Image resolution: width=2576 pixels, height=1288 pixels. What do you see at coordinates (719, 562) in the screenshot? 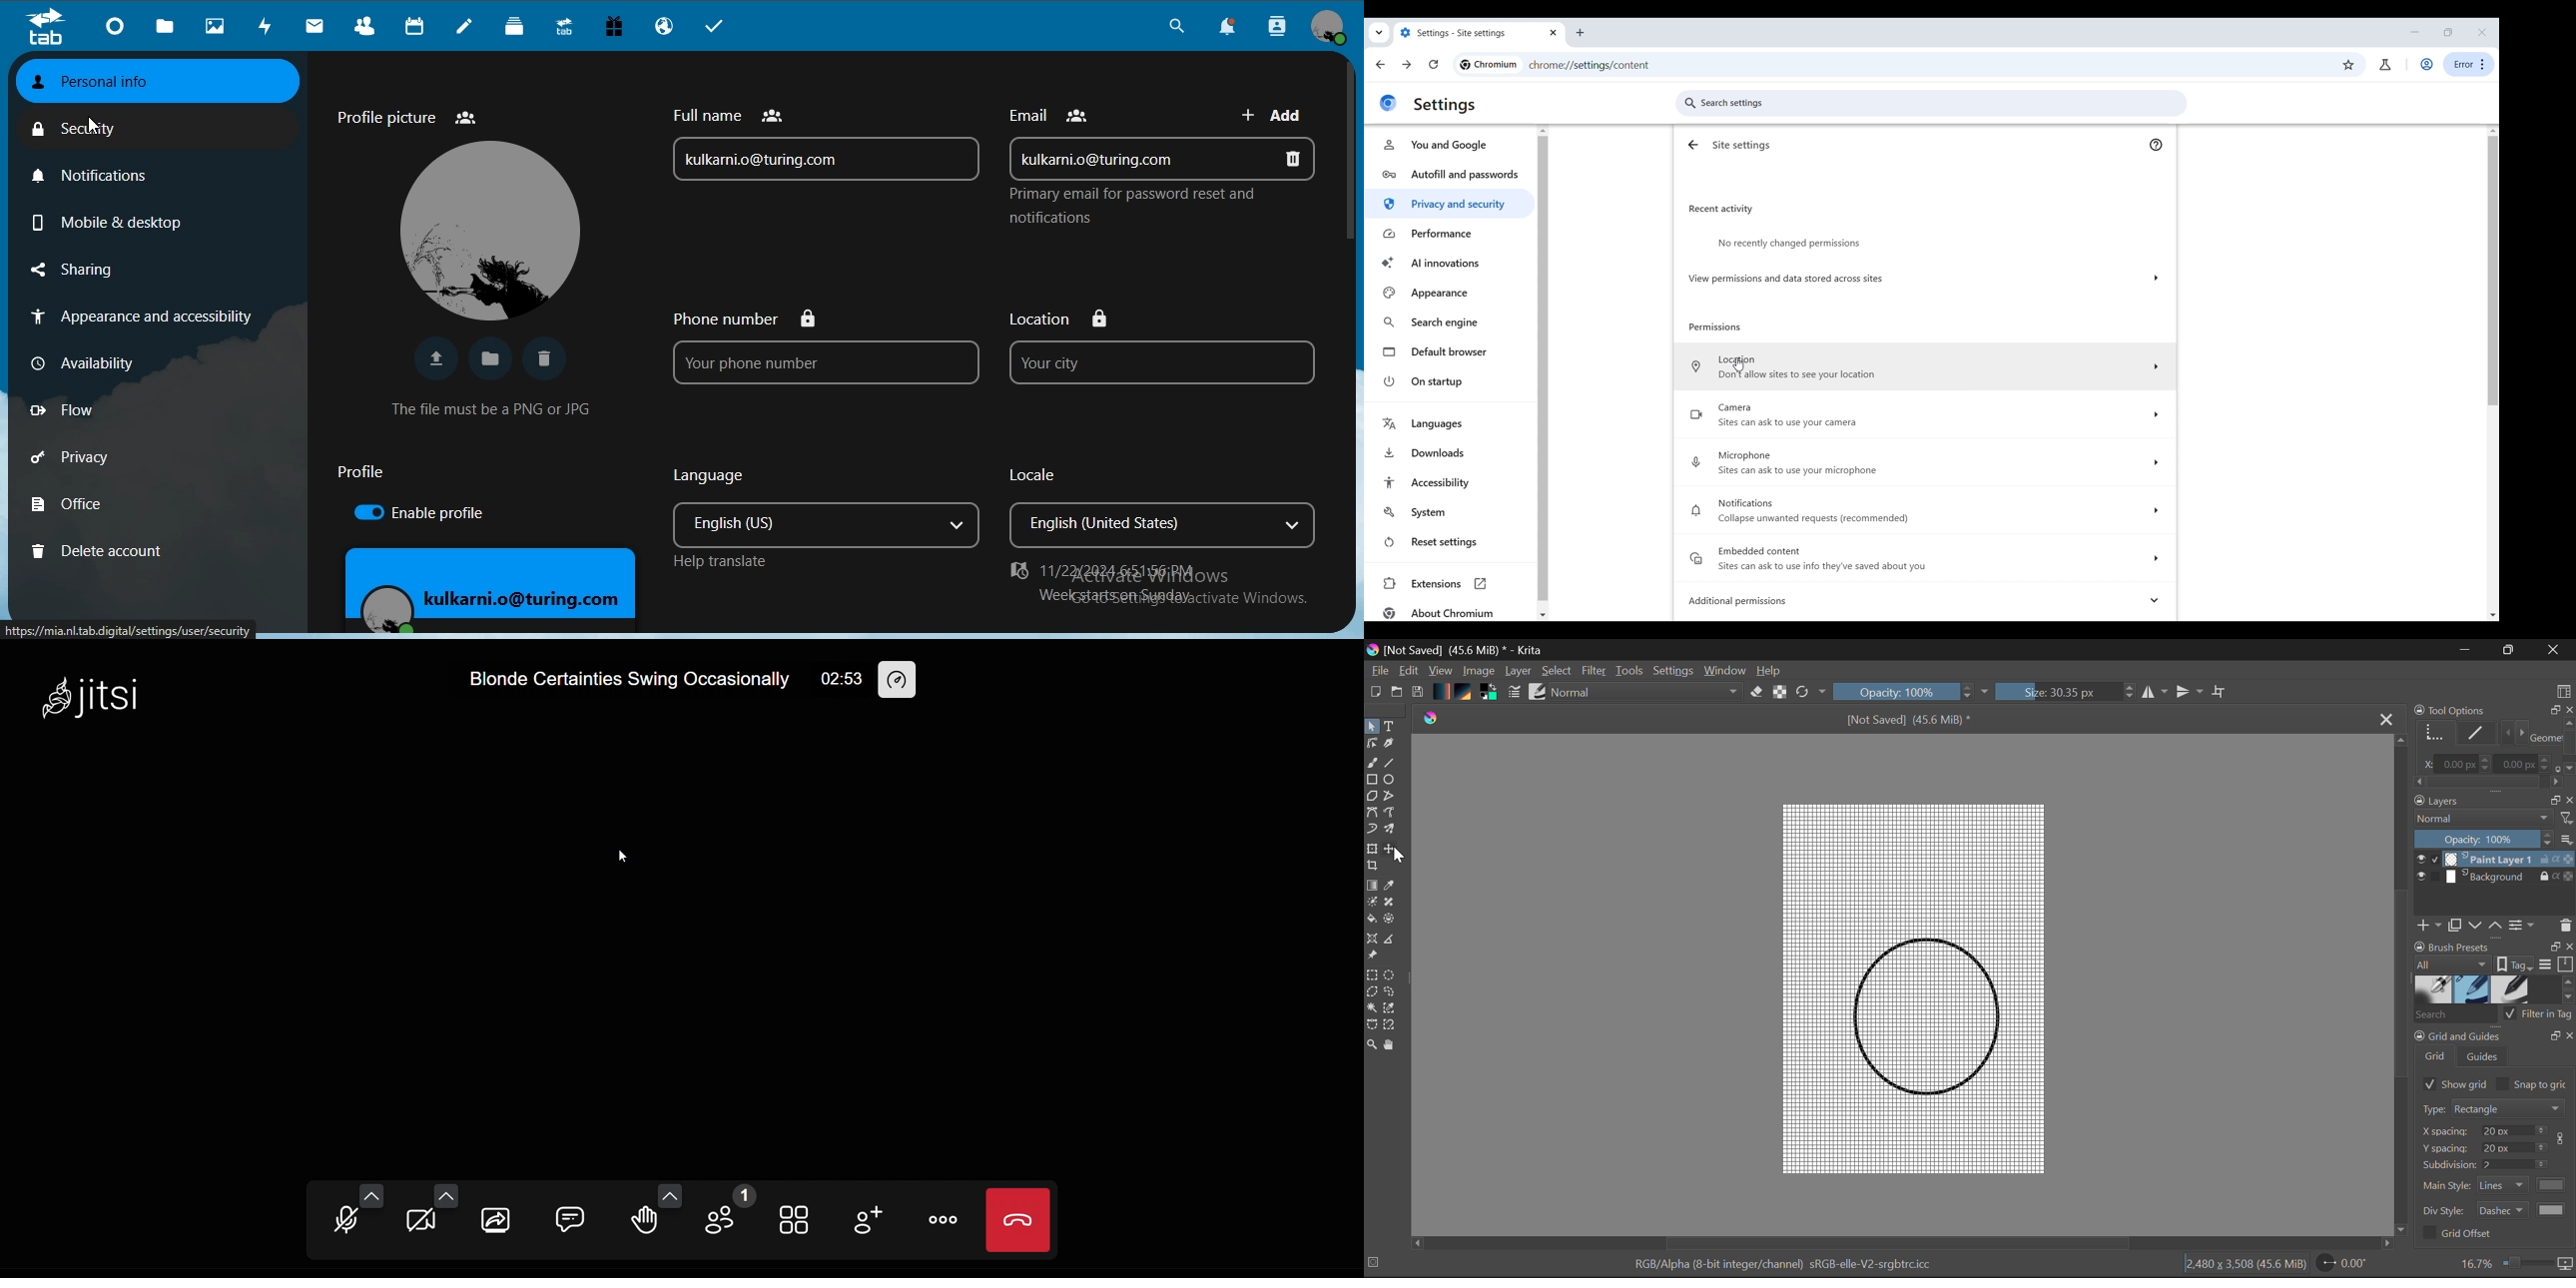
I see `help translate` at bounding box center [719, 562].